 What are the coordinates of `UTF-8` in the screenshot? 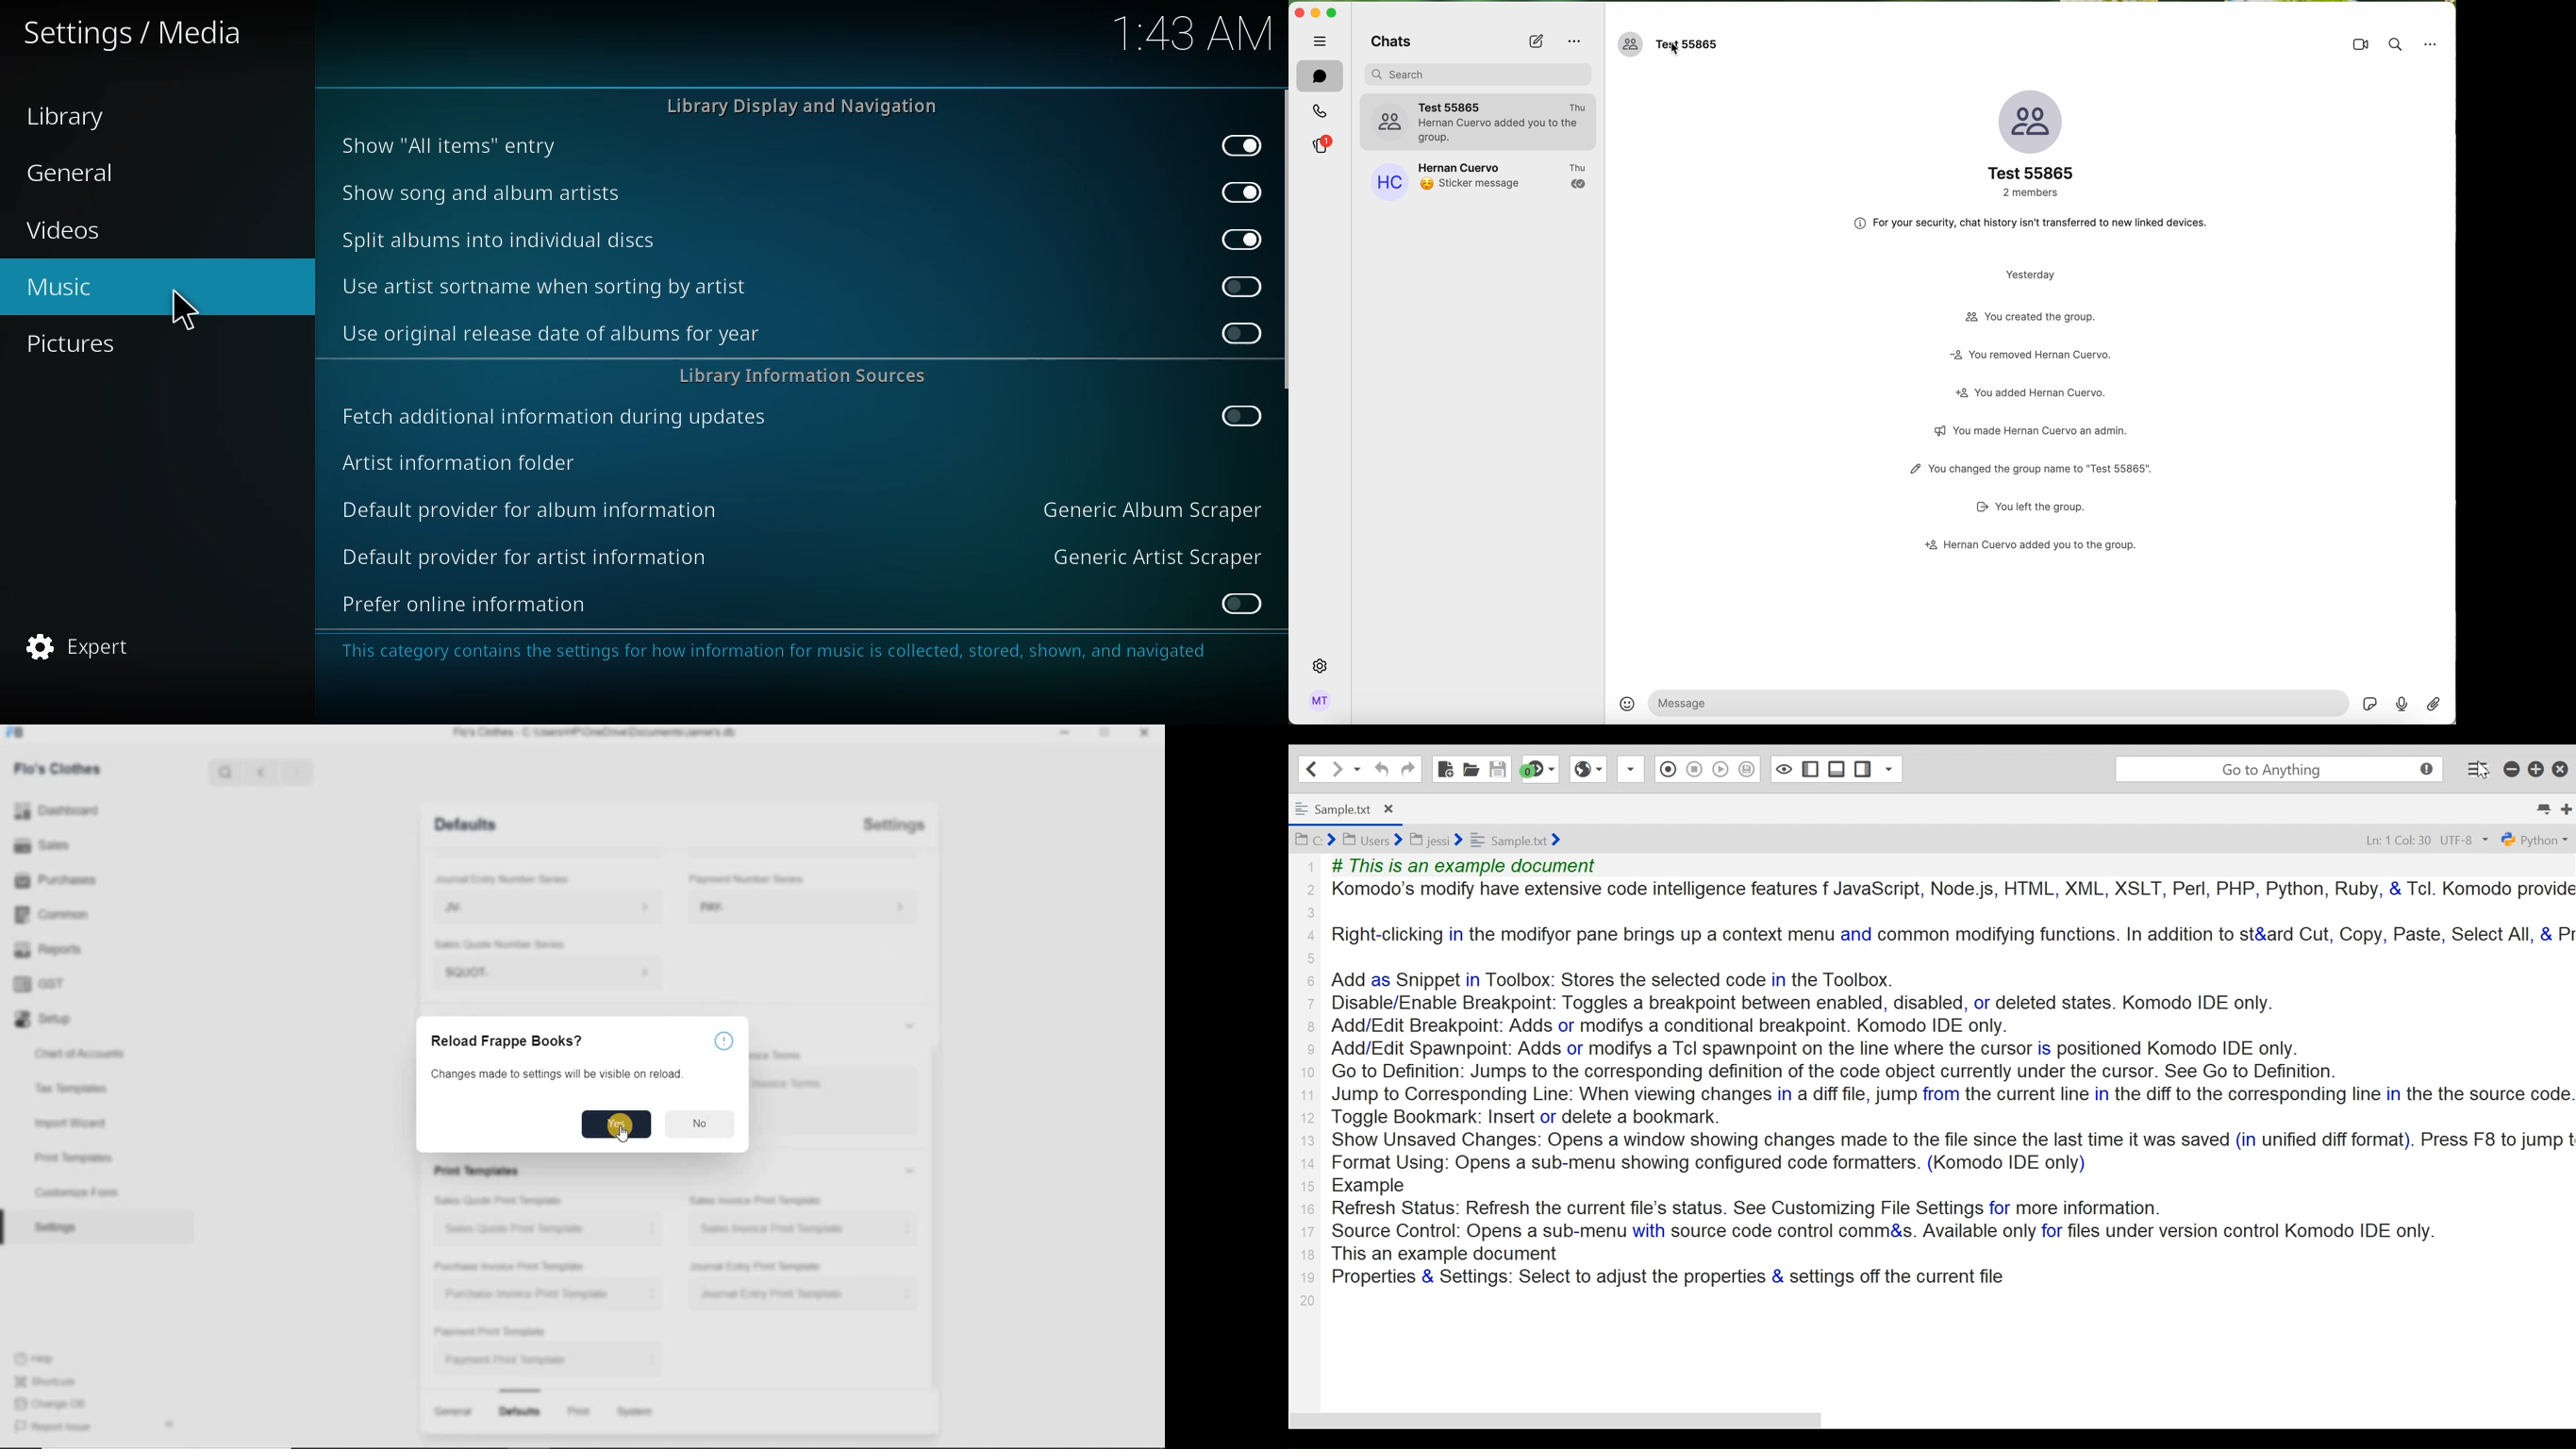 It's located at (2466, 840).